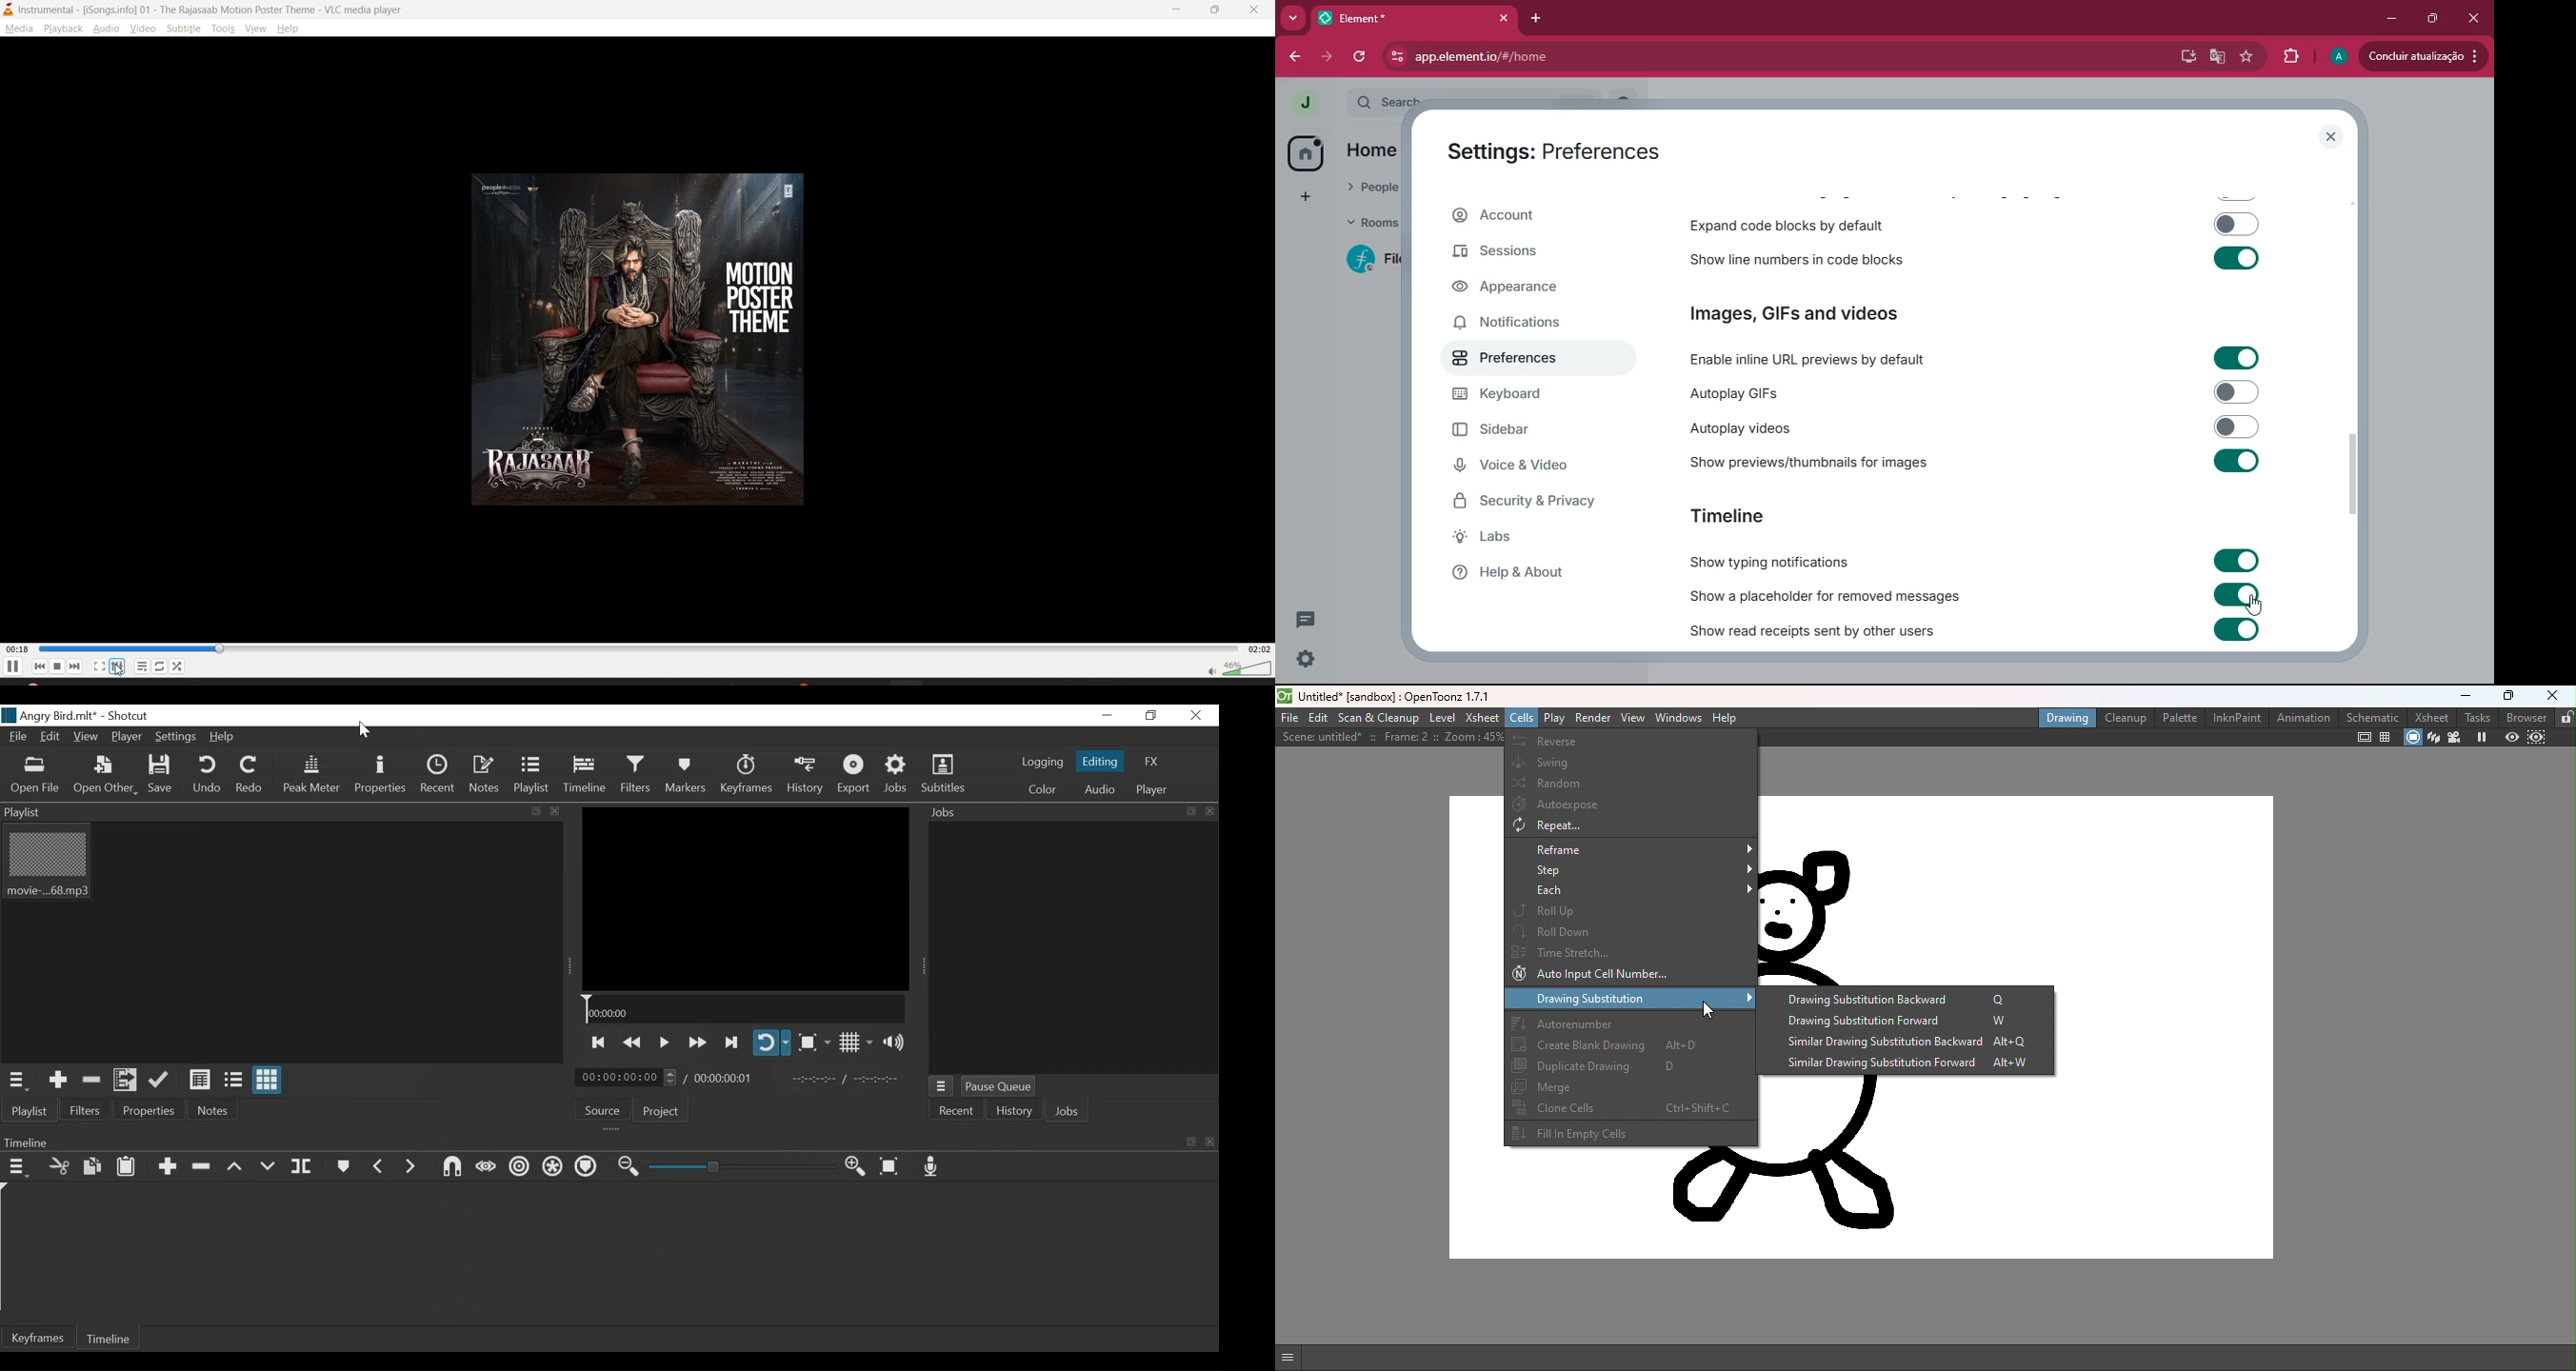  What do you see at coordinates (142, 31) in the screenshot?
I see `view` at bounding box center [142, 31].